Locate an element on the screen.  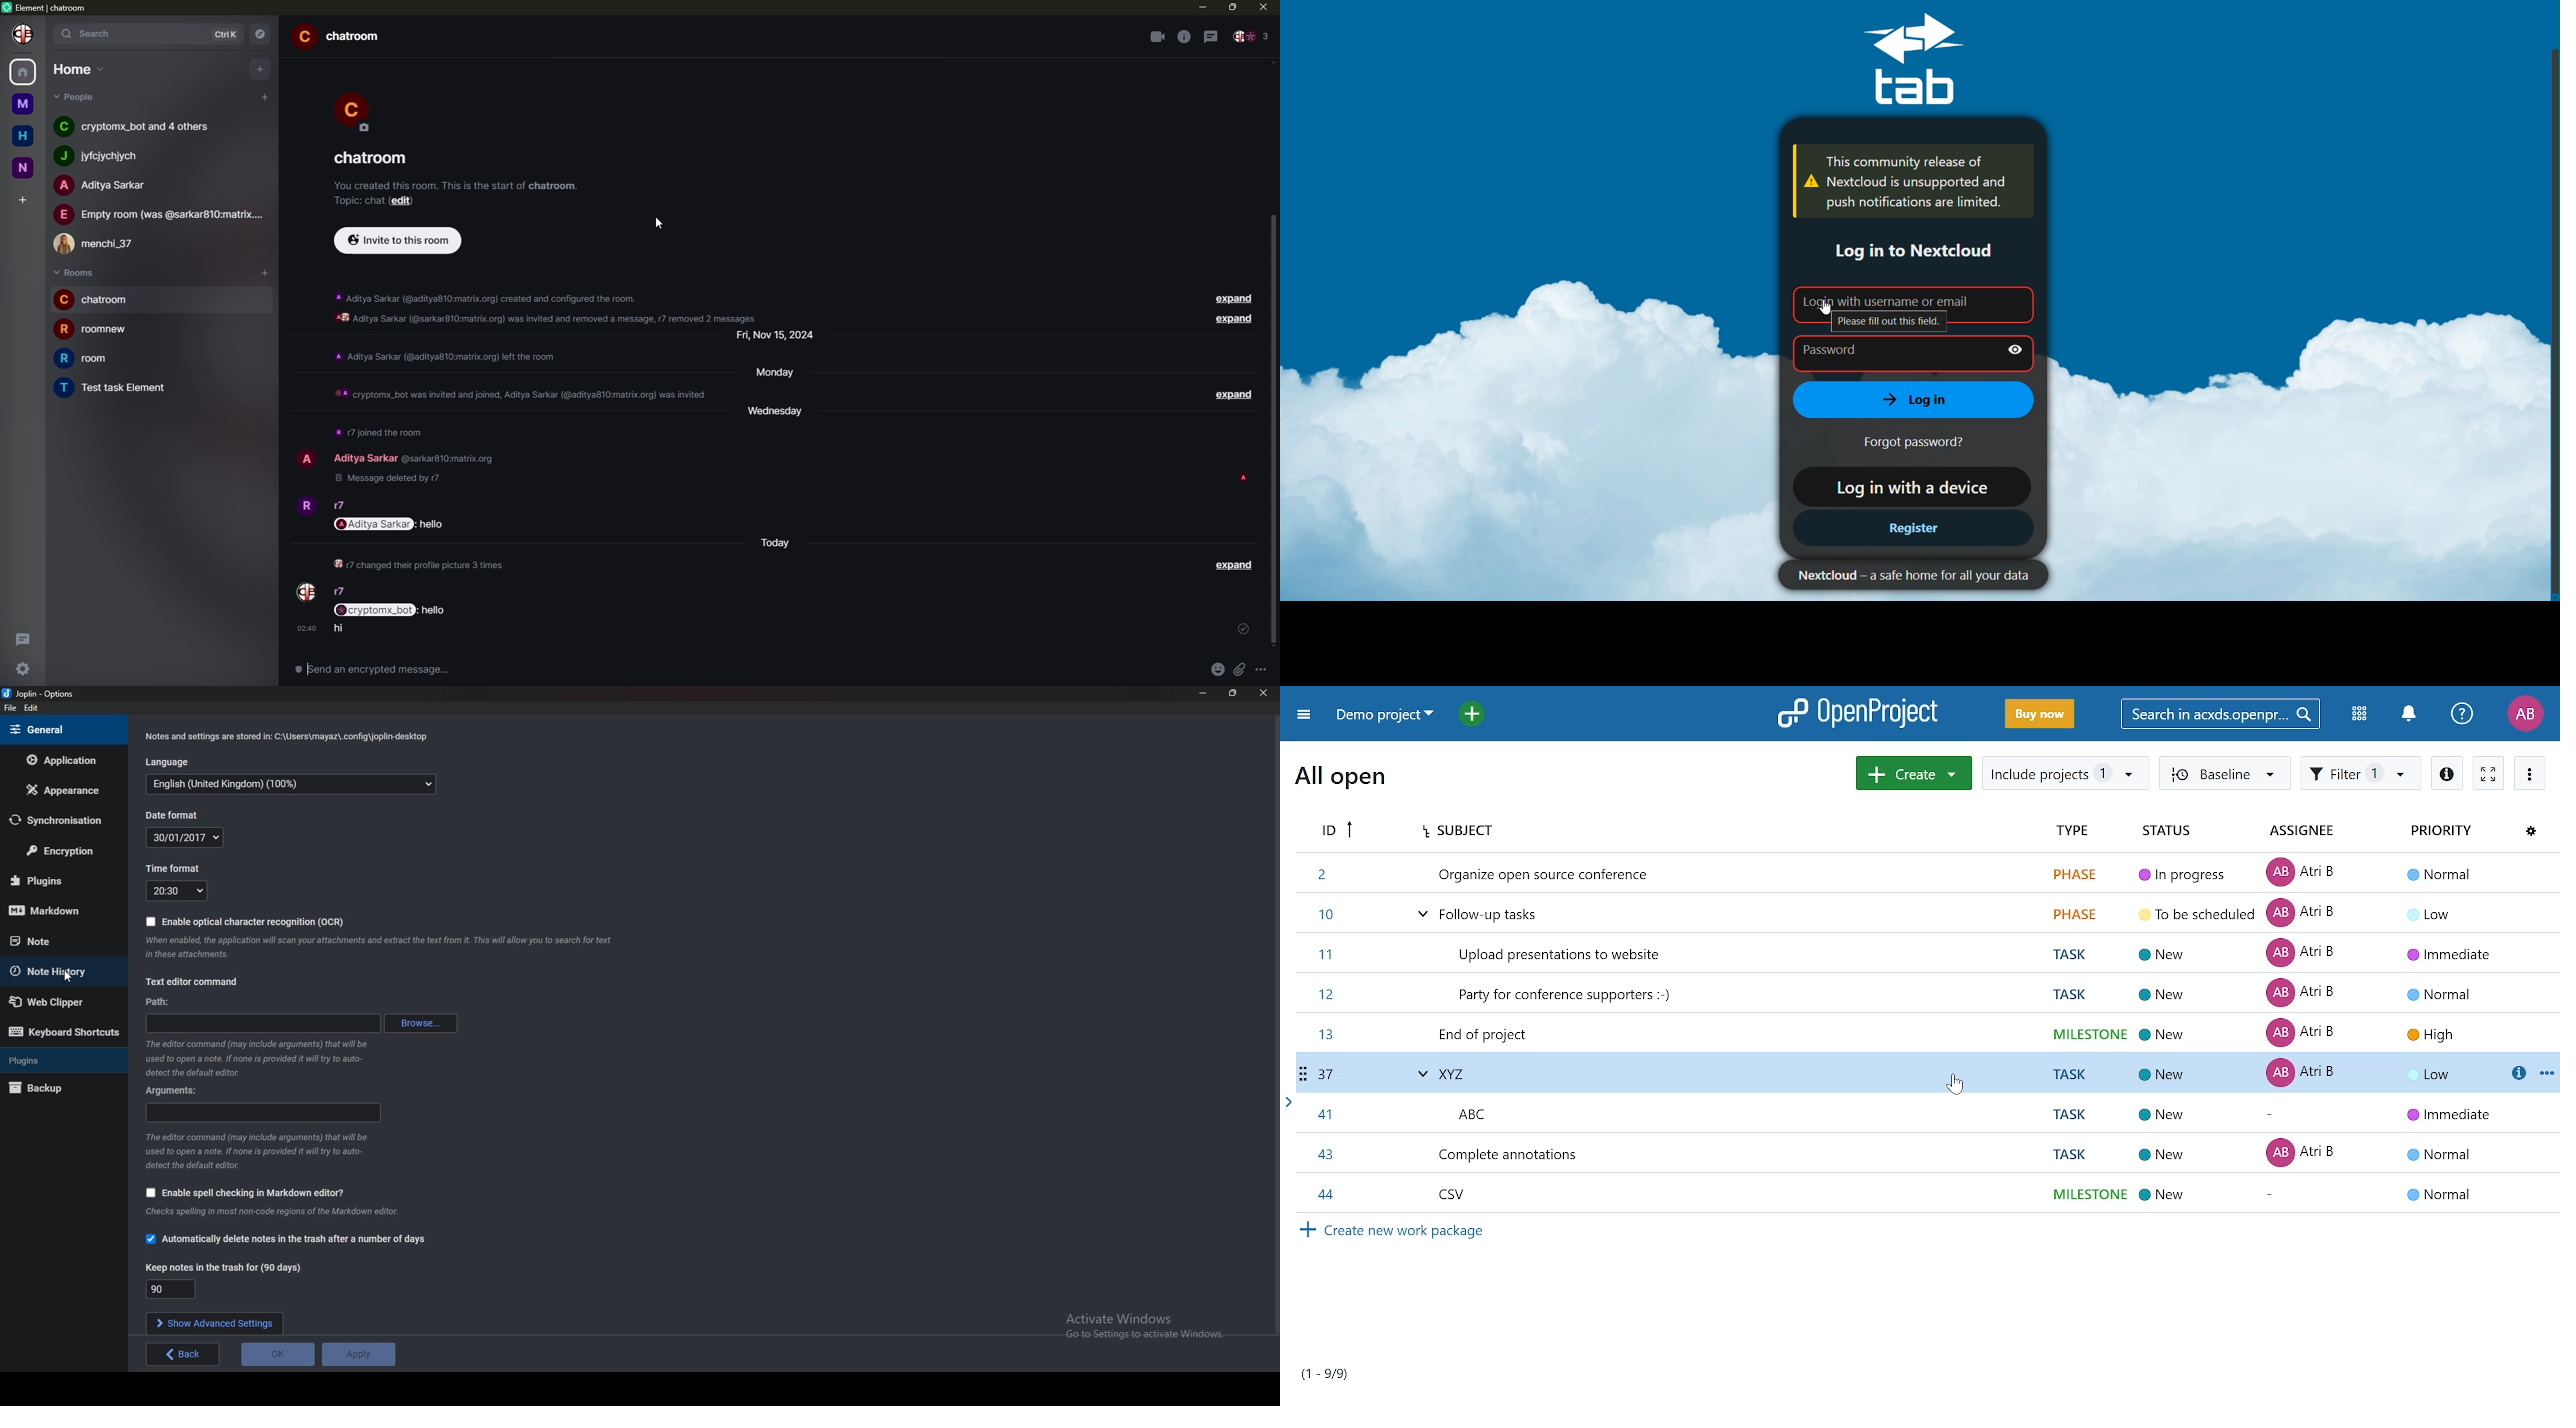
path is located at coordinates (265, 1022).